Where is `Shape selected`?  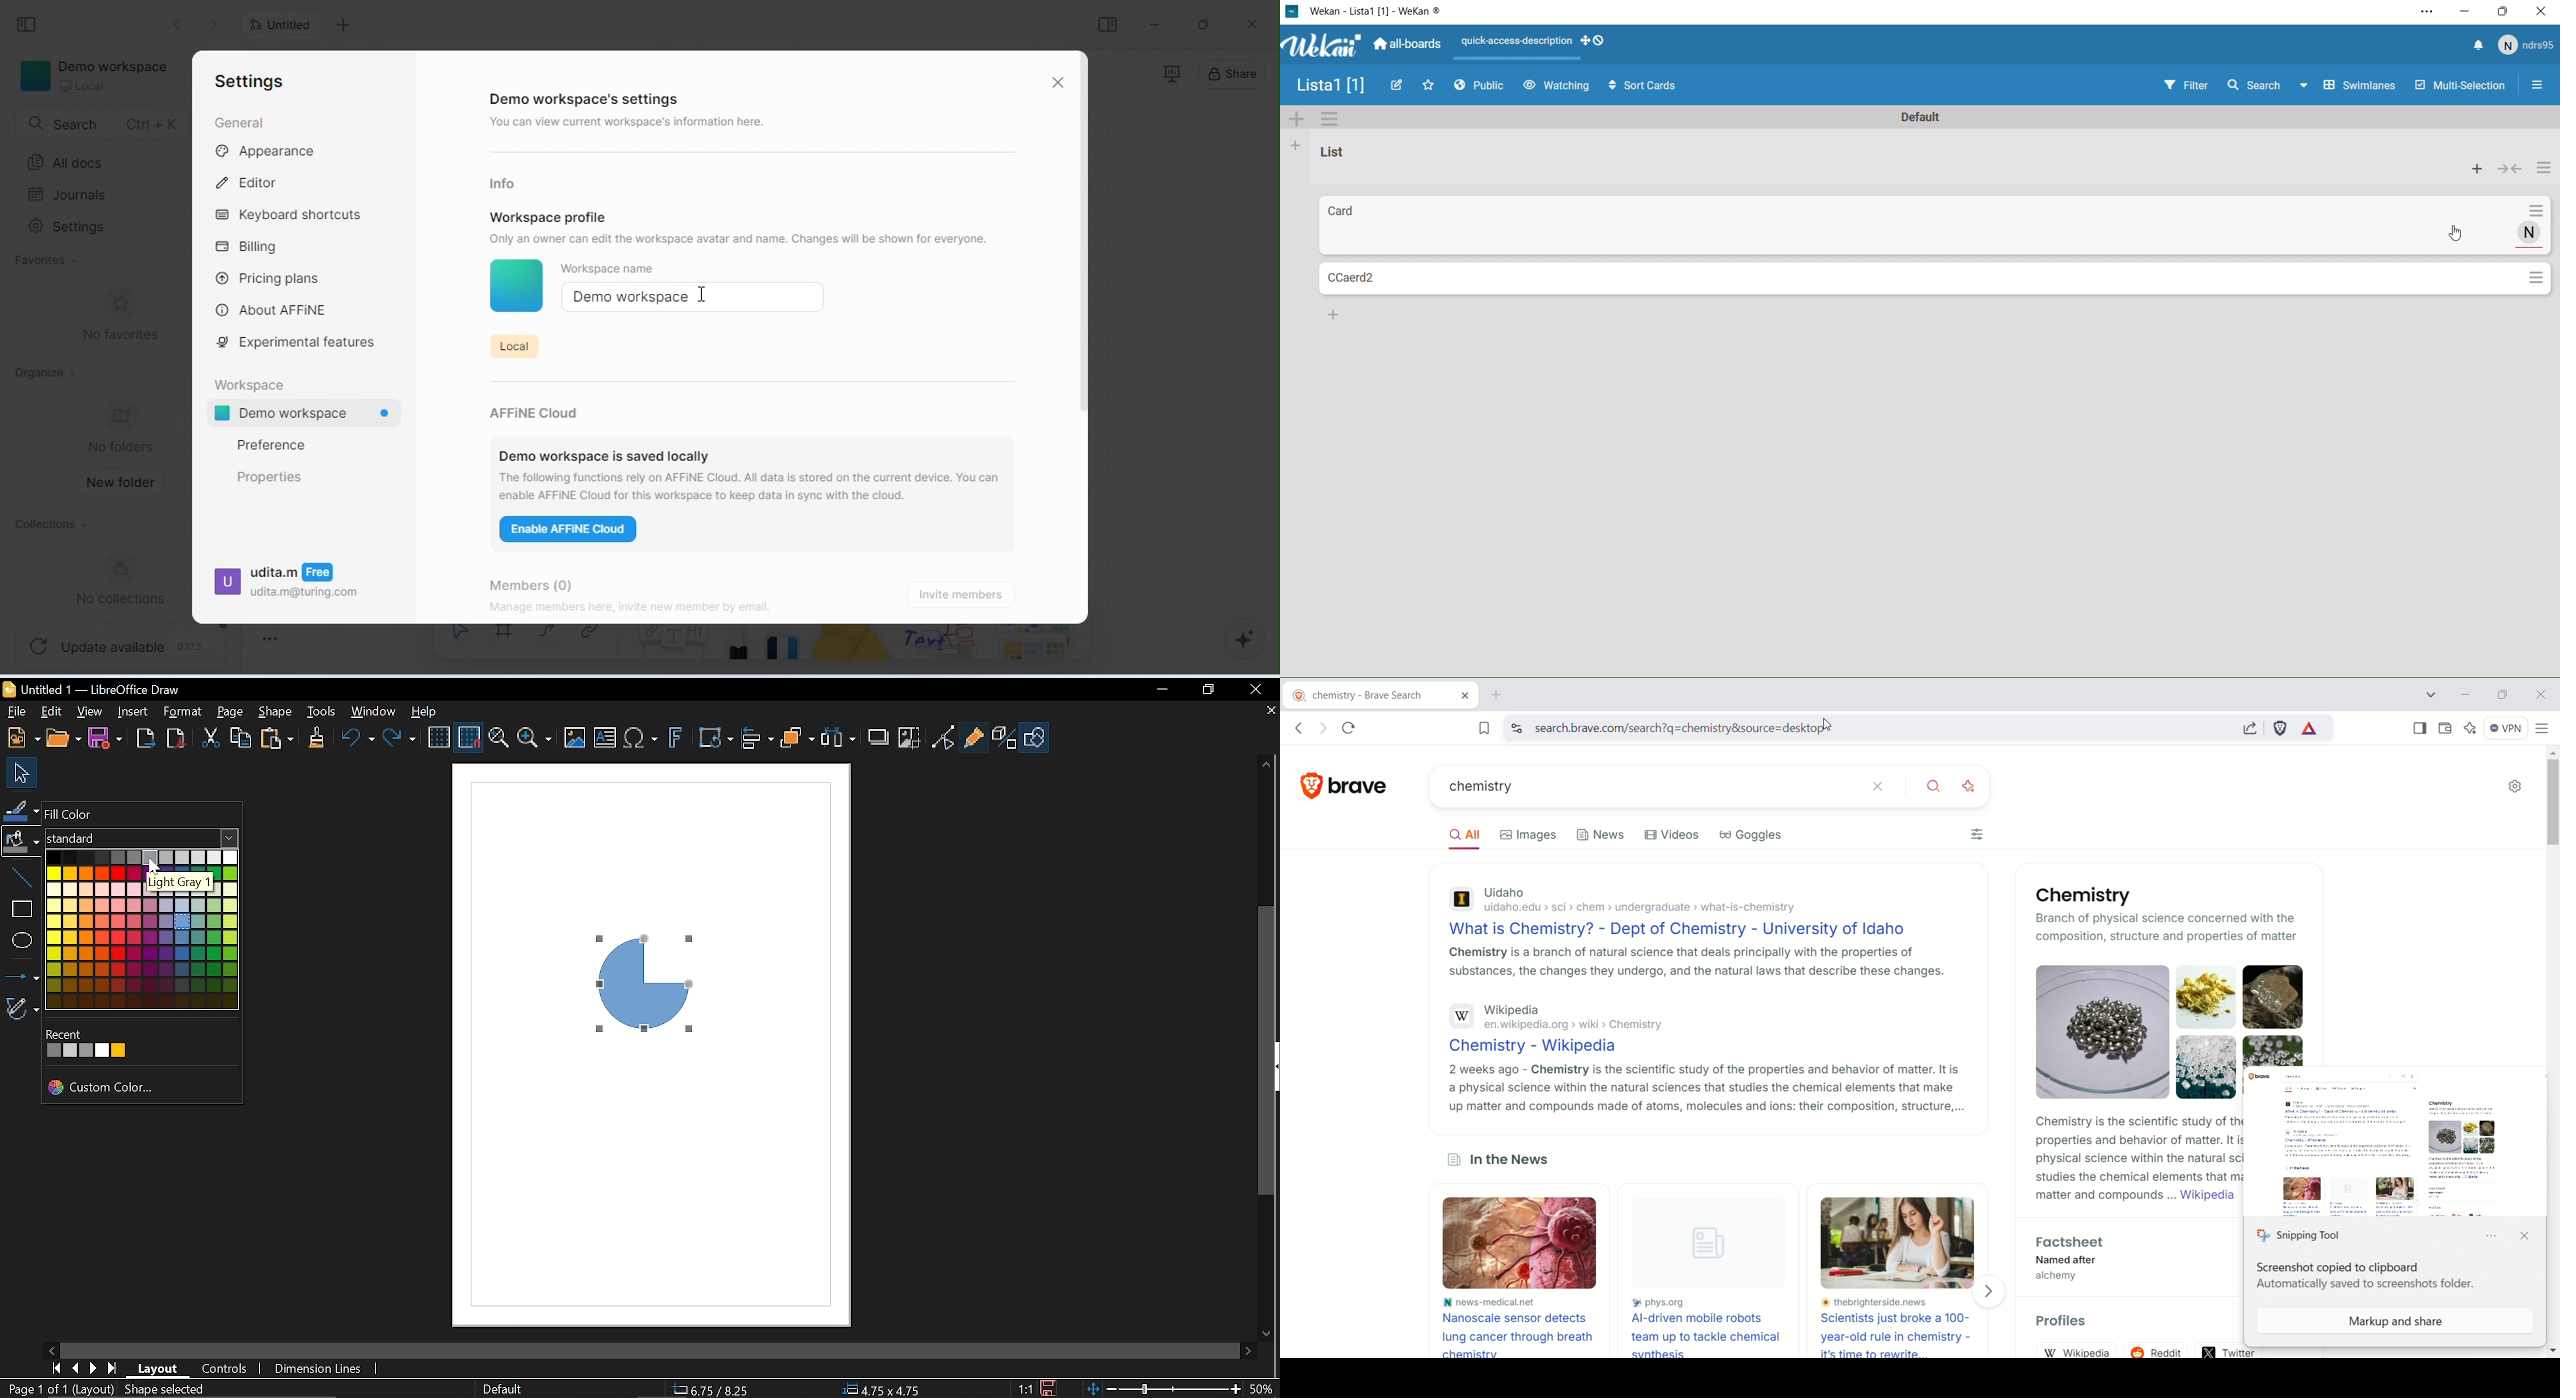
Shape selected is located at coordinates (173, 1390).